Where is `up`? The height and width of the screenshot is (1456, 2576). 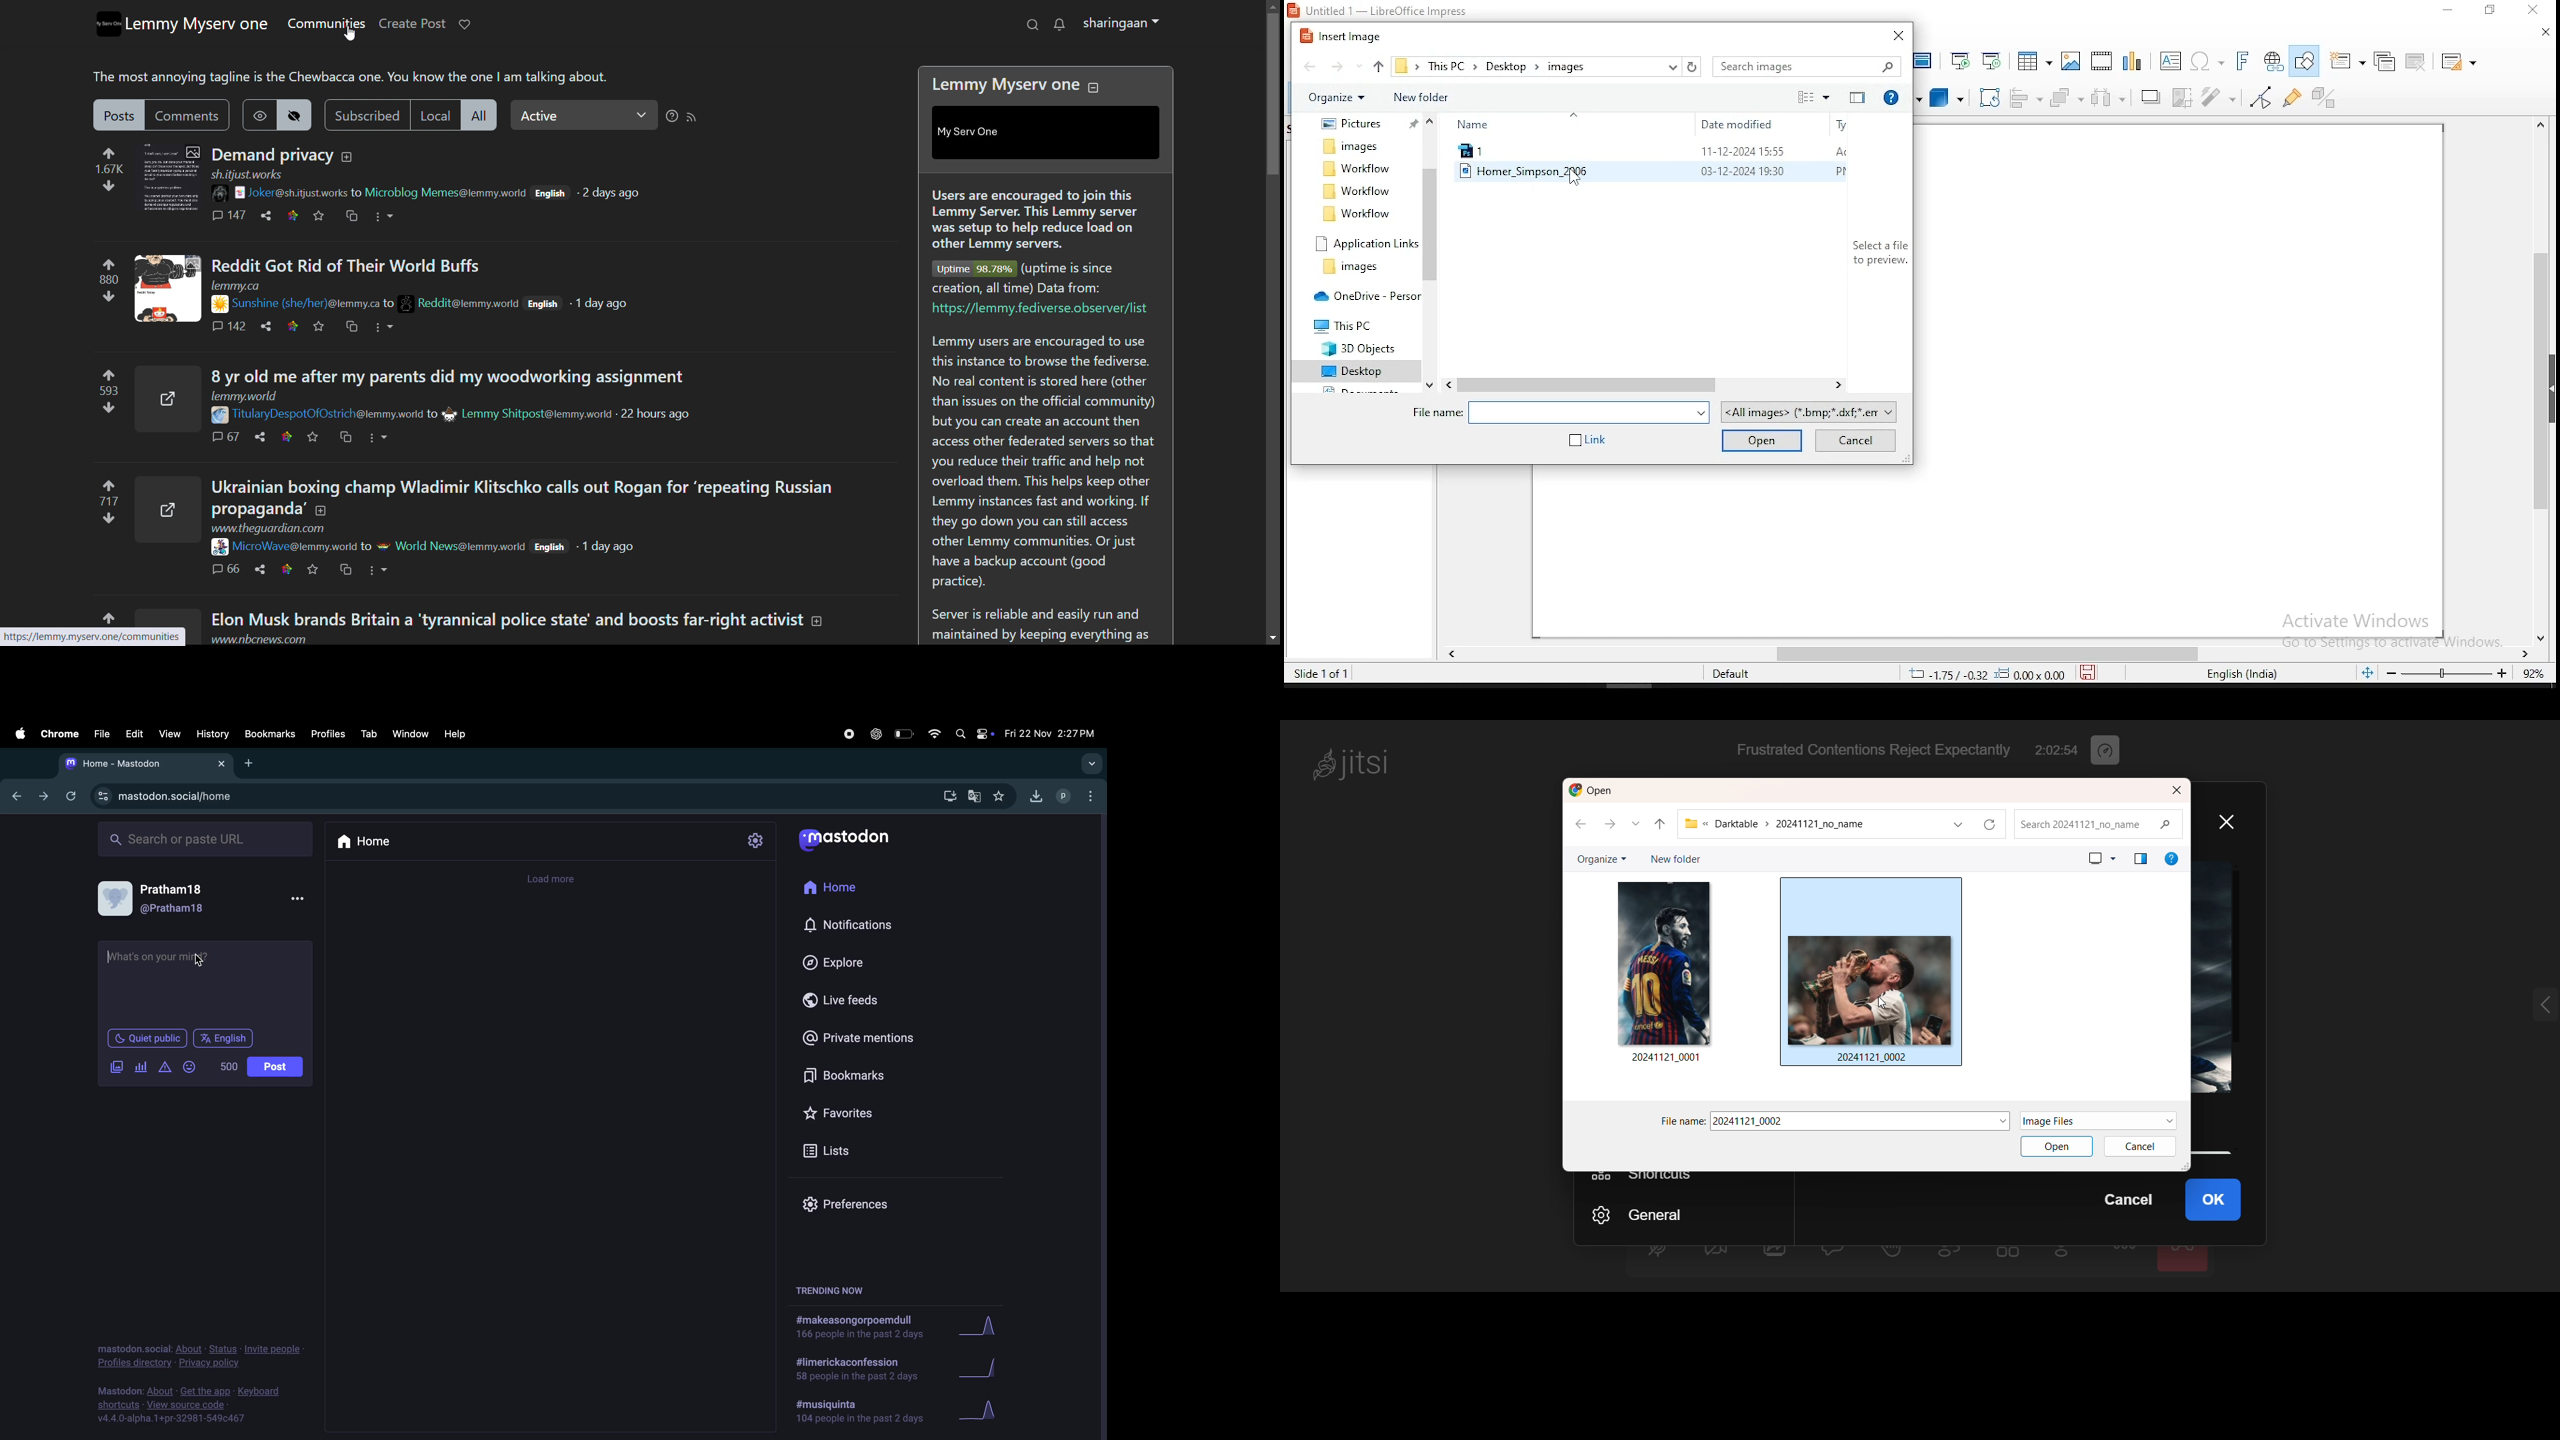
up is located at coordinates (1378, 67).